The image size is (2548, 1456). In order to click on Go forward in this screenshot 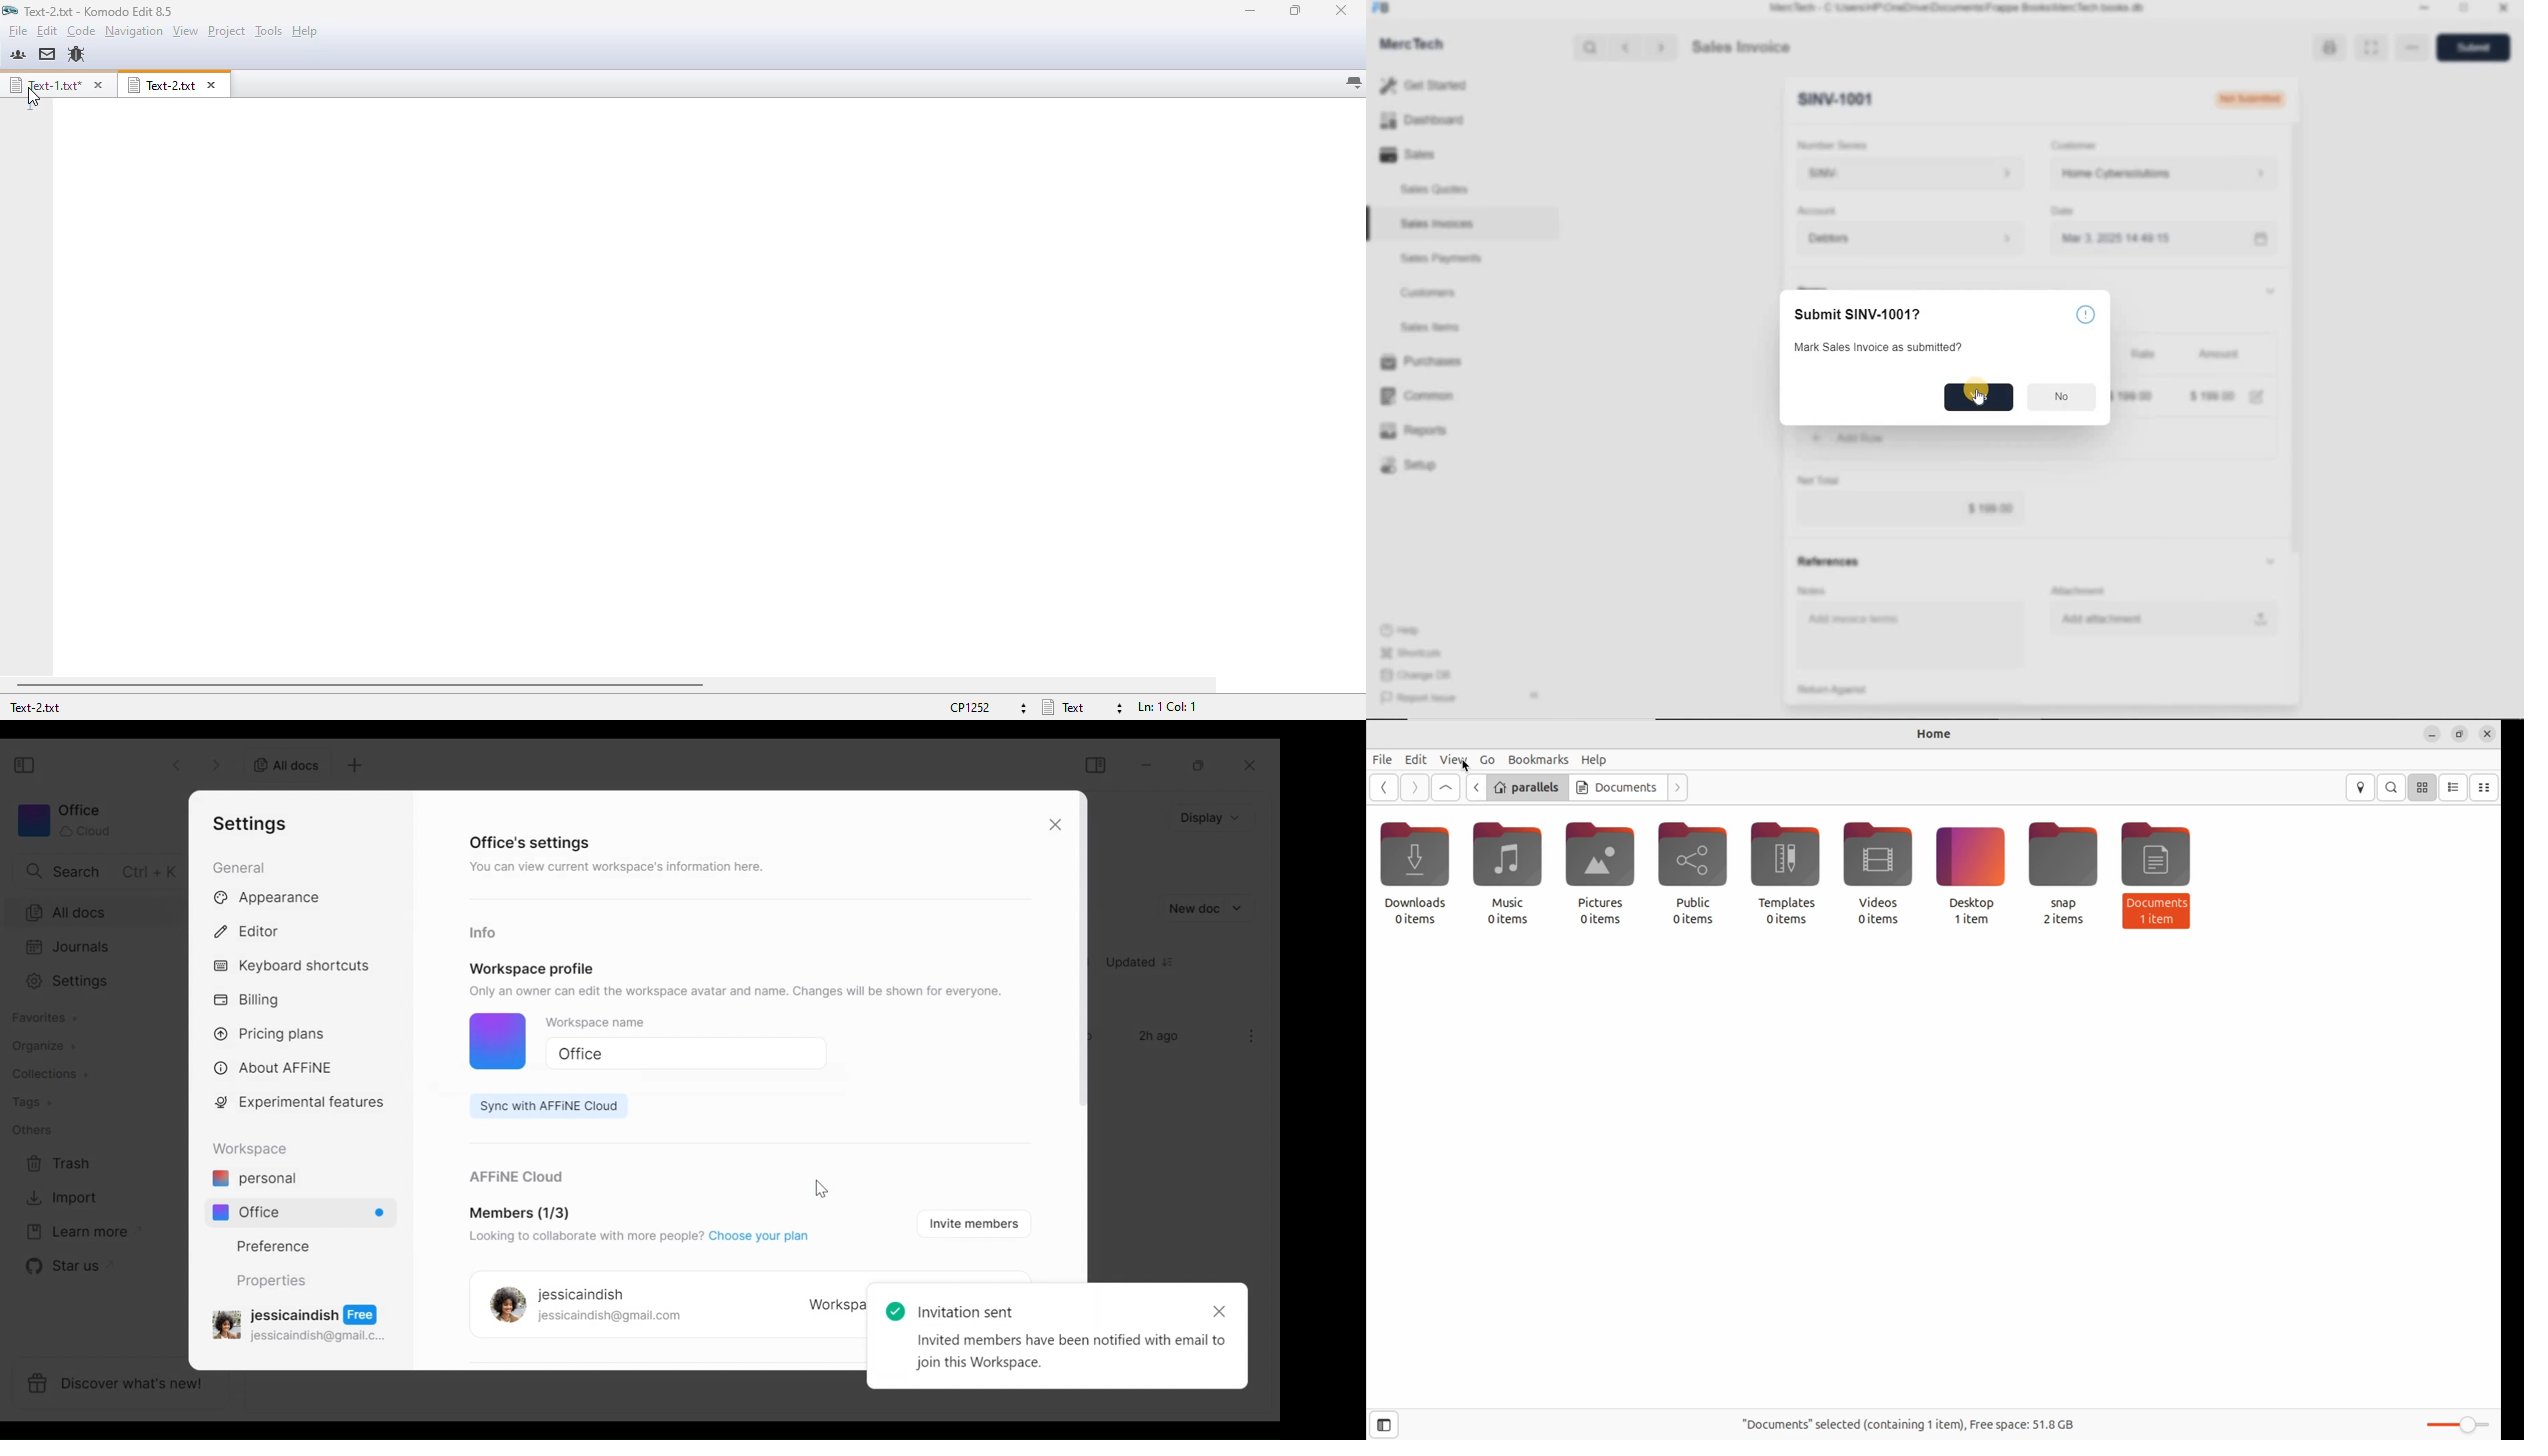, I will do `click(1660, 48)`.